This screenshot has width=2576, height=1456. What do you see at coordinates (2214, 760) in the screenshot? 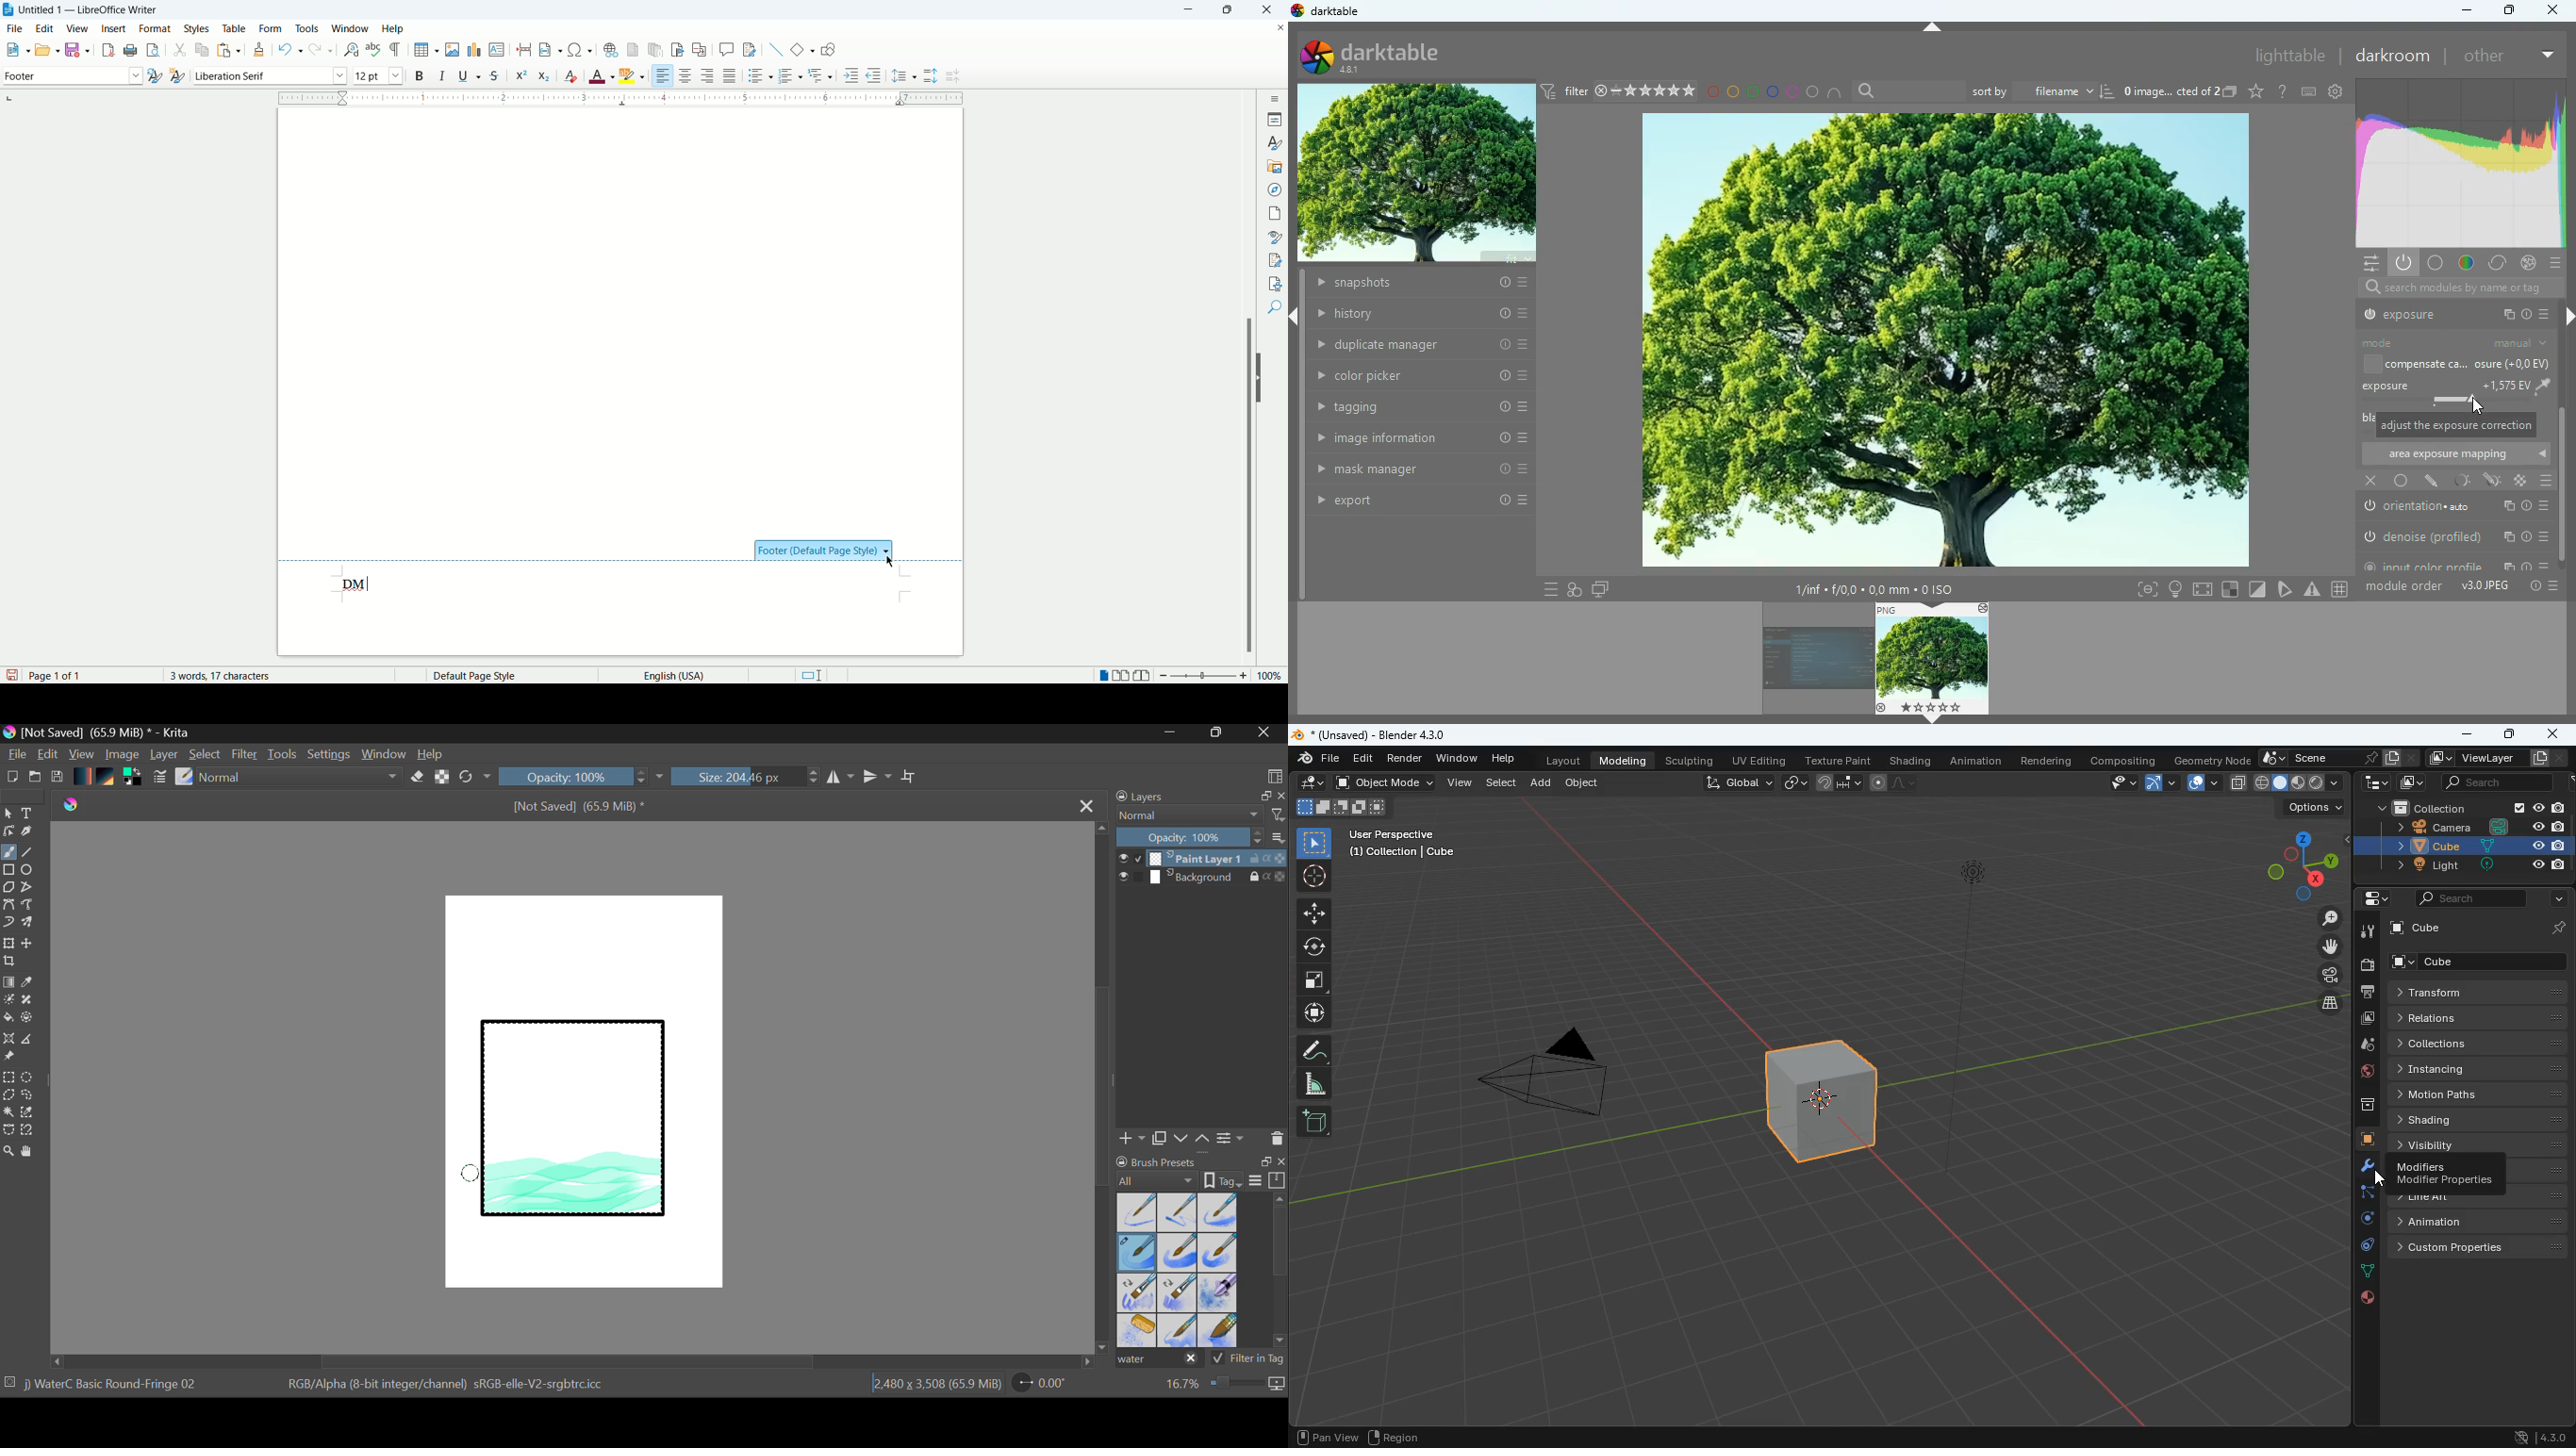
I see `geometry node` at bounding box center [2214, 760].